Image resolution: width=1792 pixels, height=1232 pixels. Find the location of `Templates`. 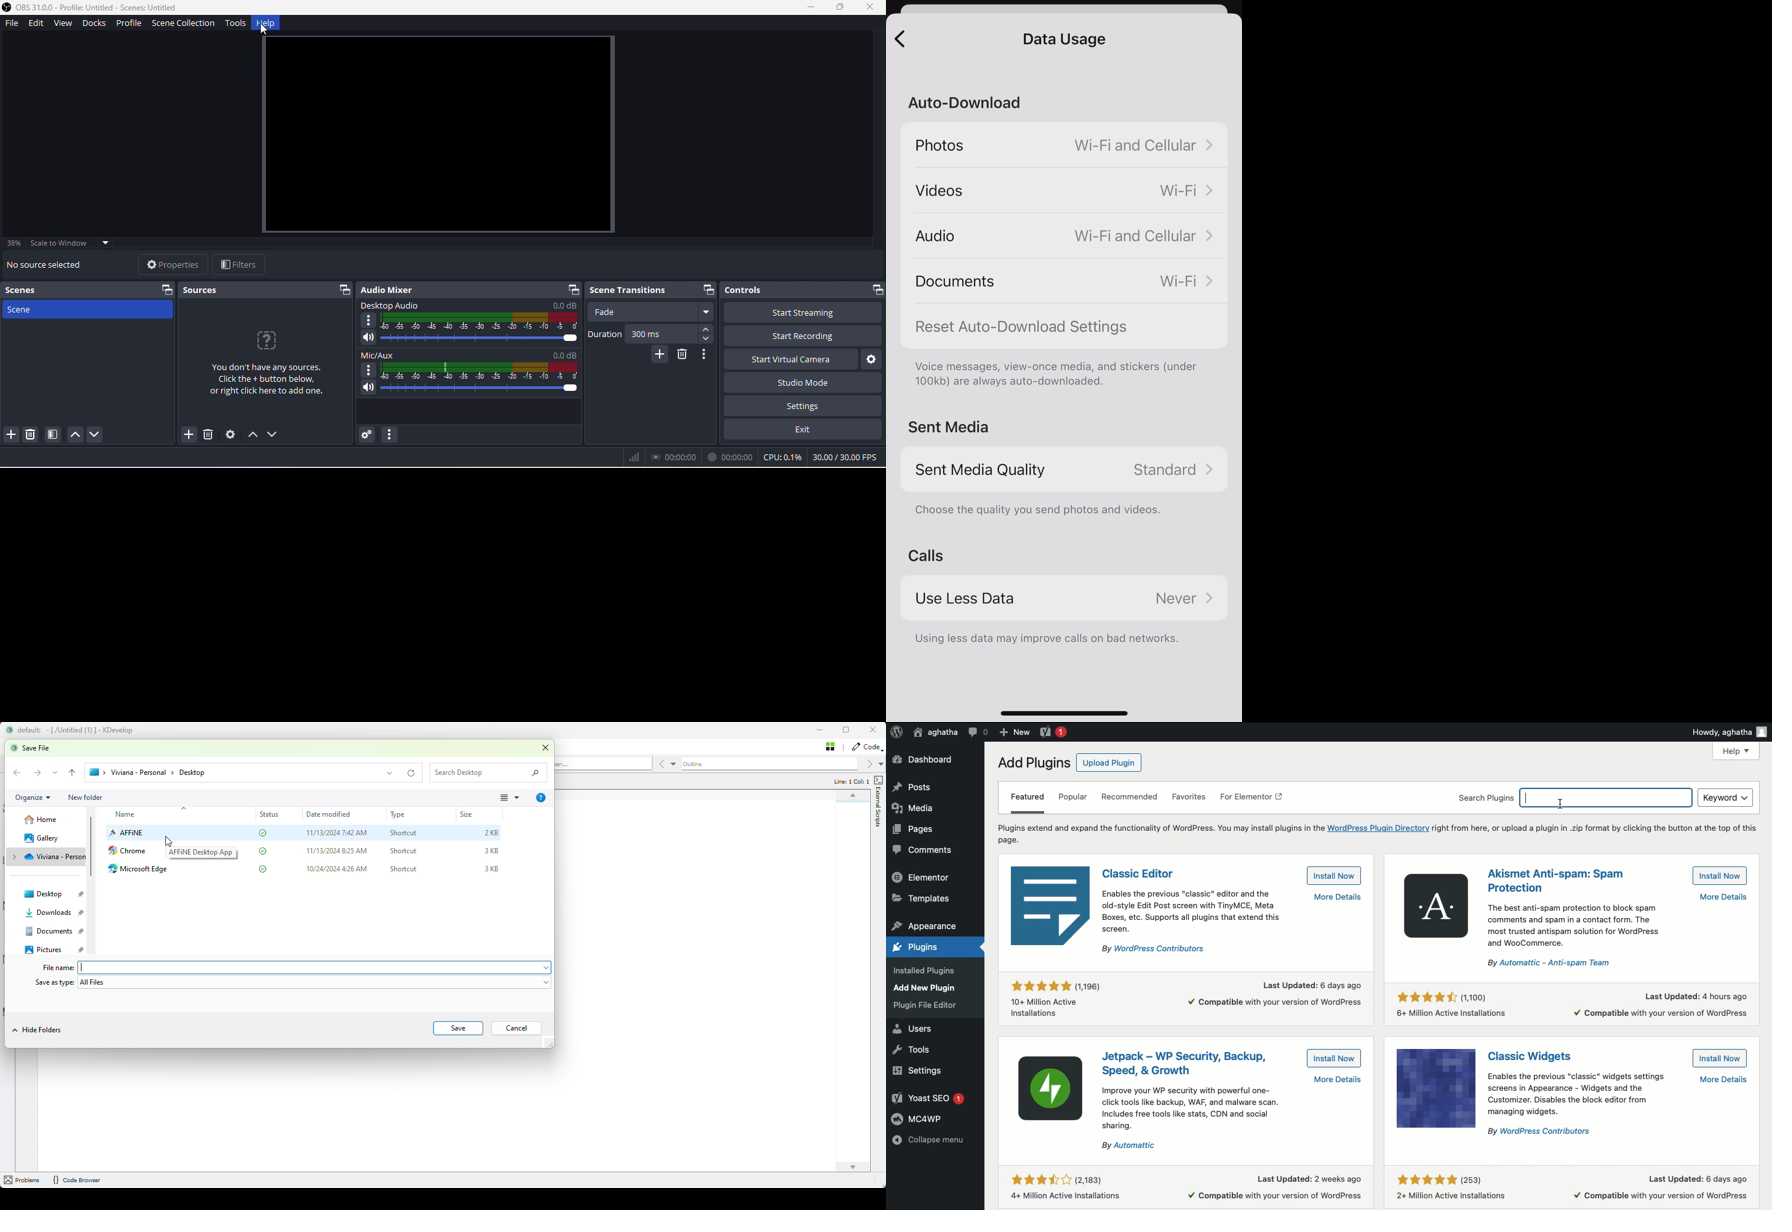

Templates is located at coordinates (922, 899).